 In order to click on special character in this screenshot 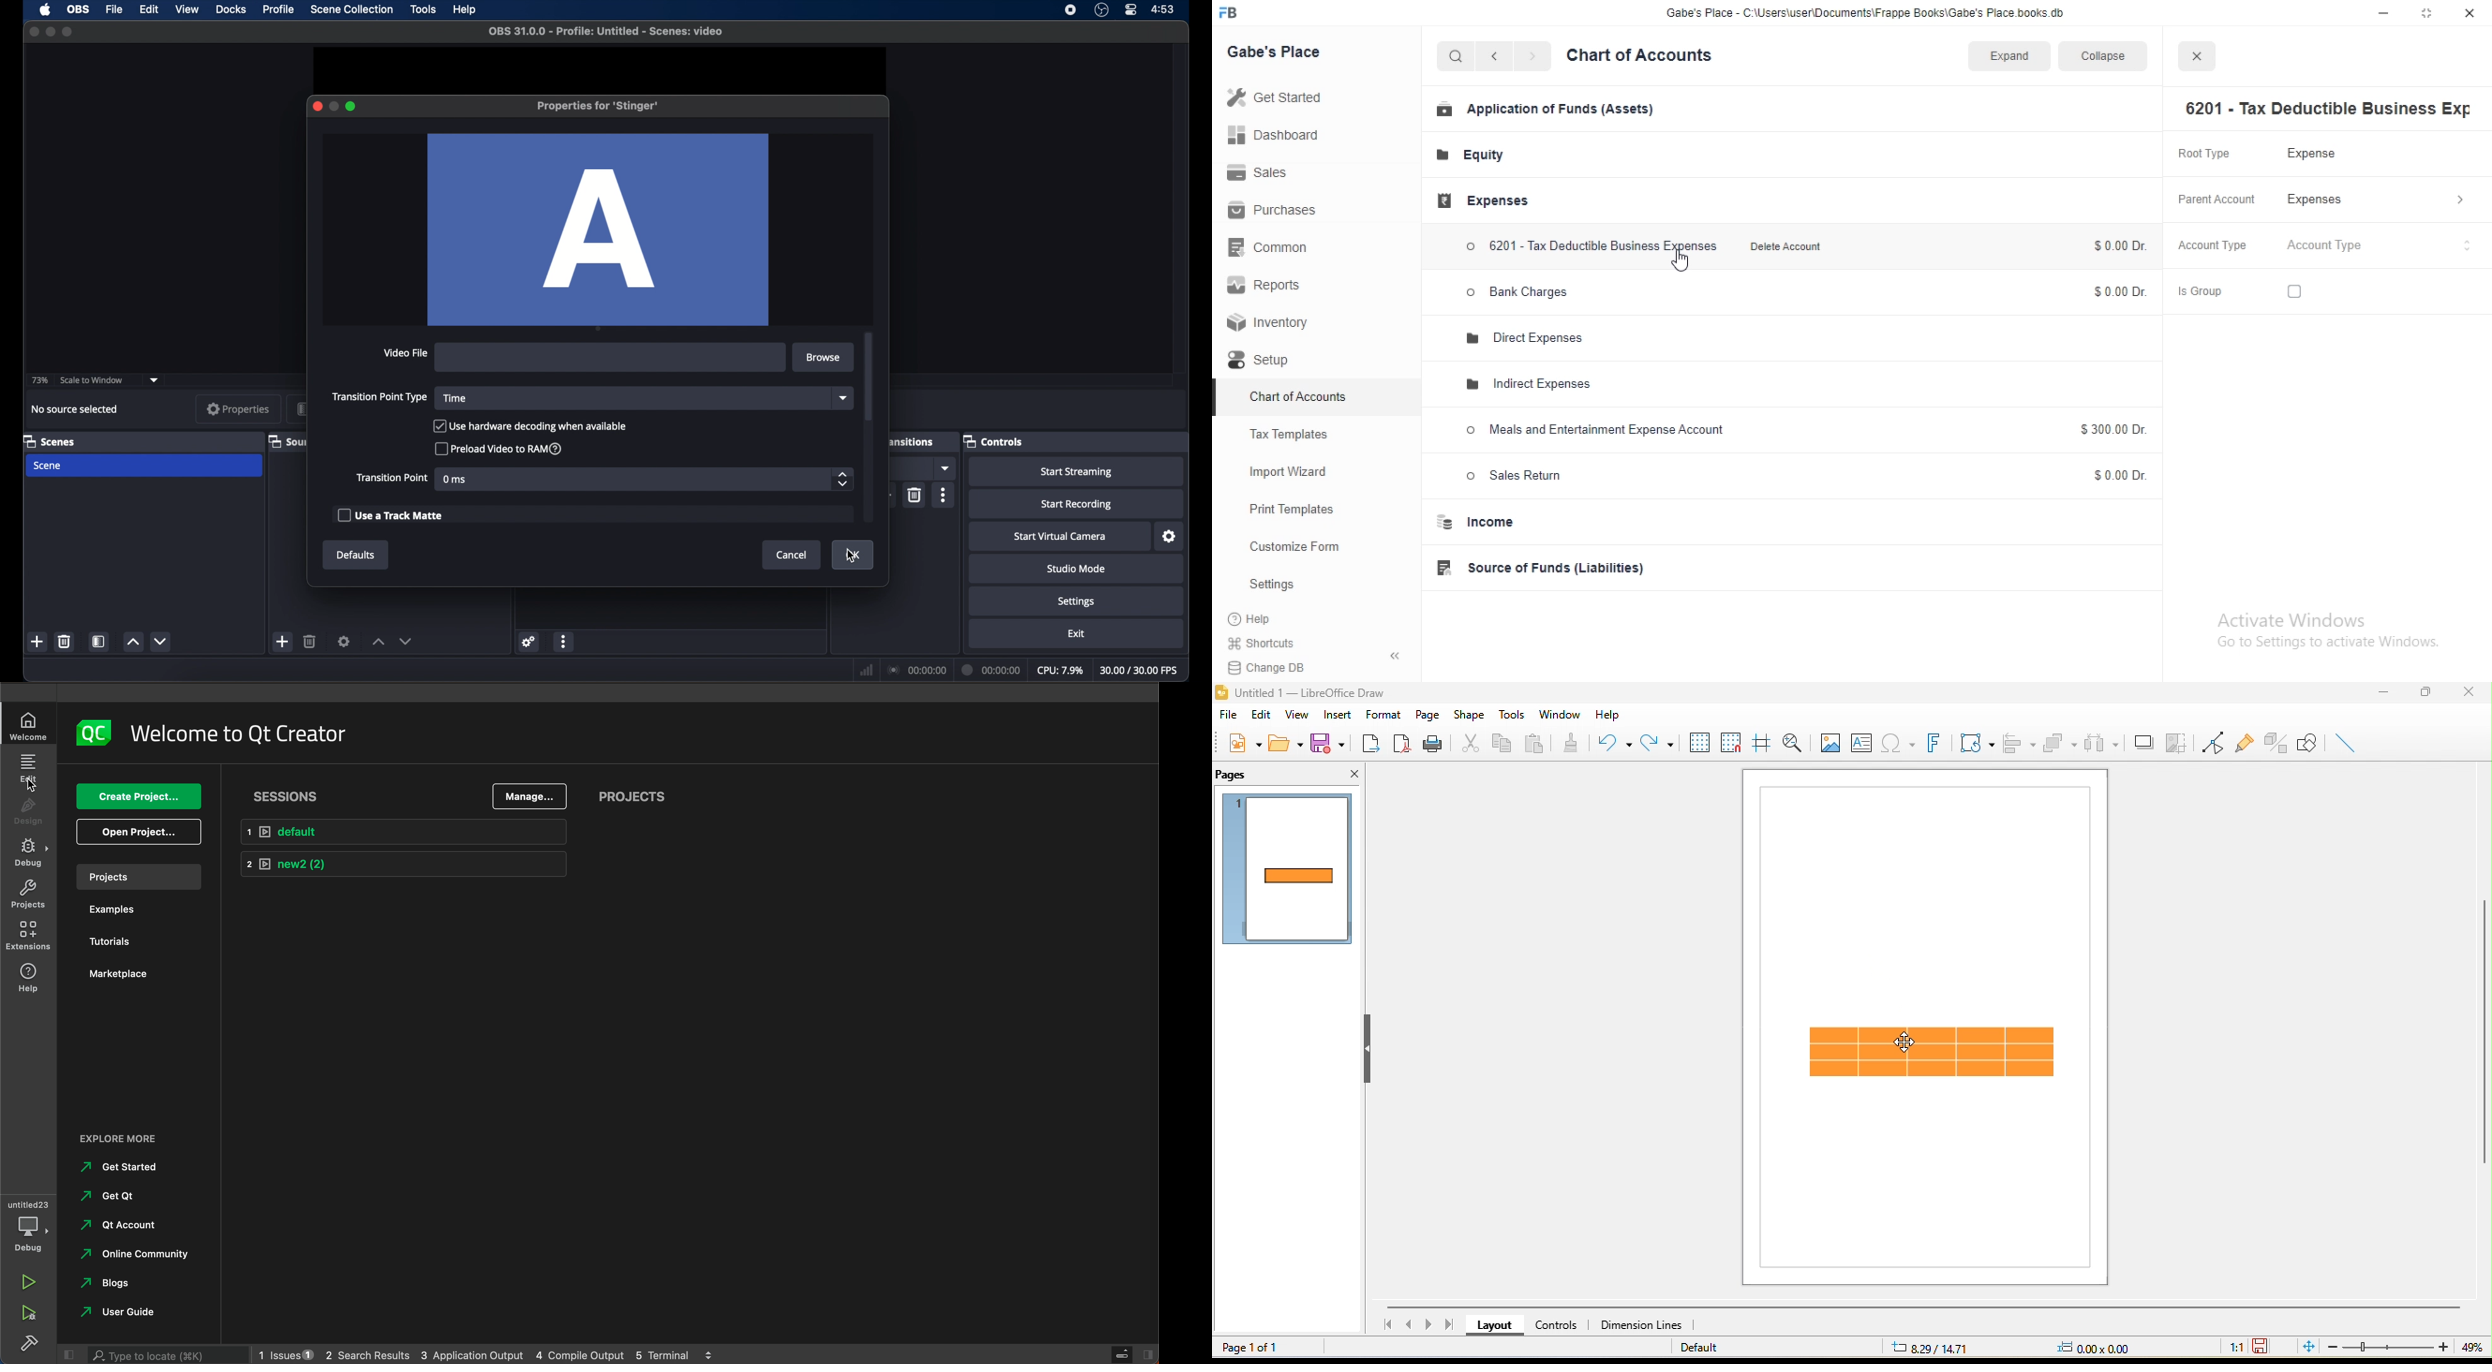, I will do `click(1898, 743)`.